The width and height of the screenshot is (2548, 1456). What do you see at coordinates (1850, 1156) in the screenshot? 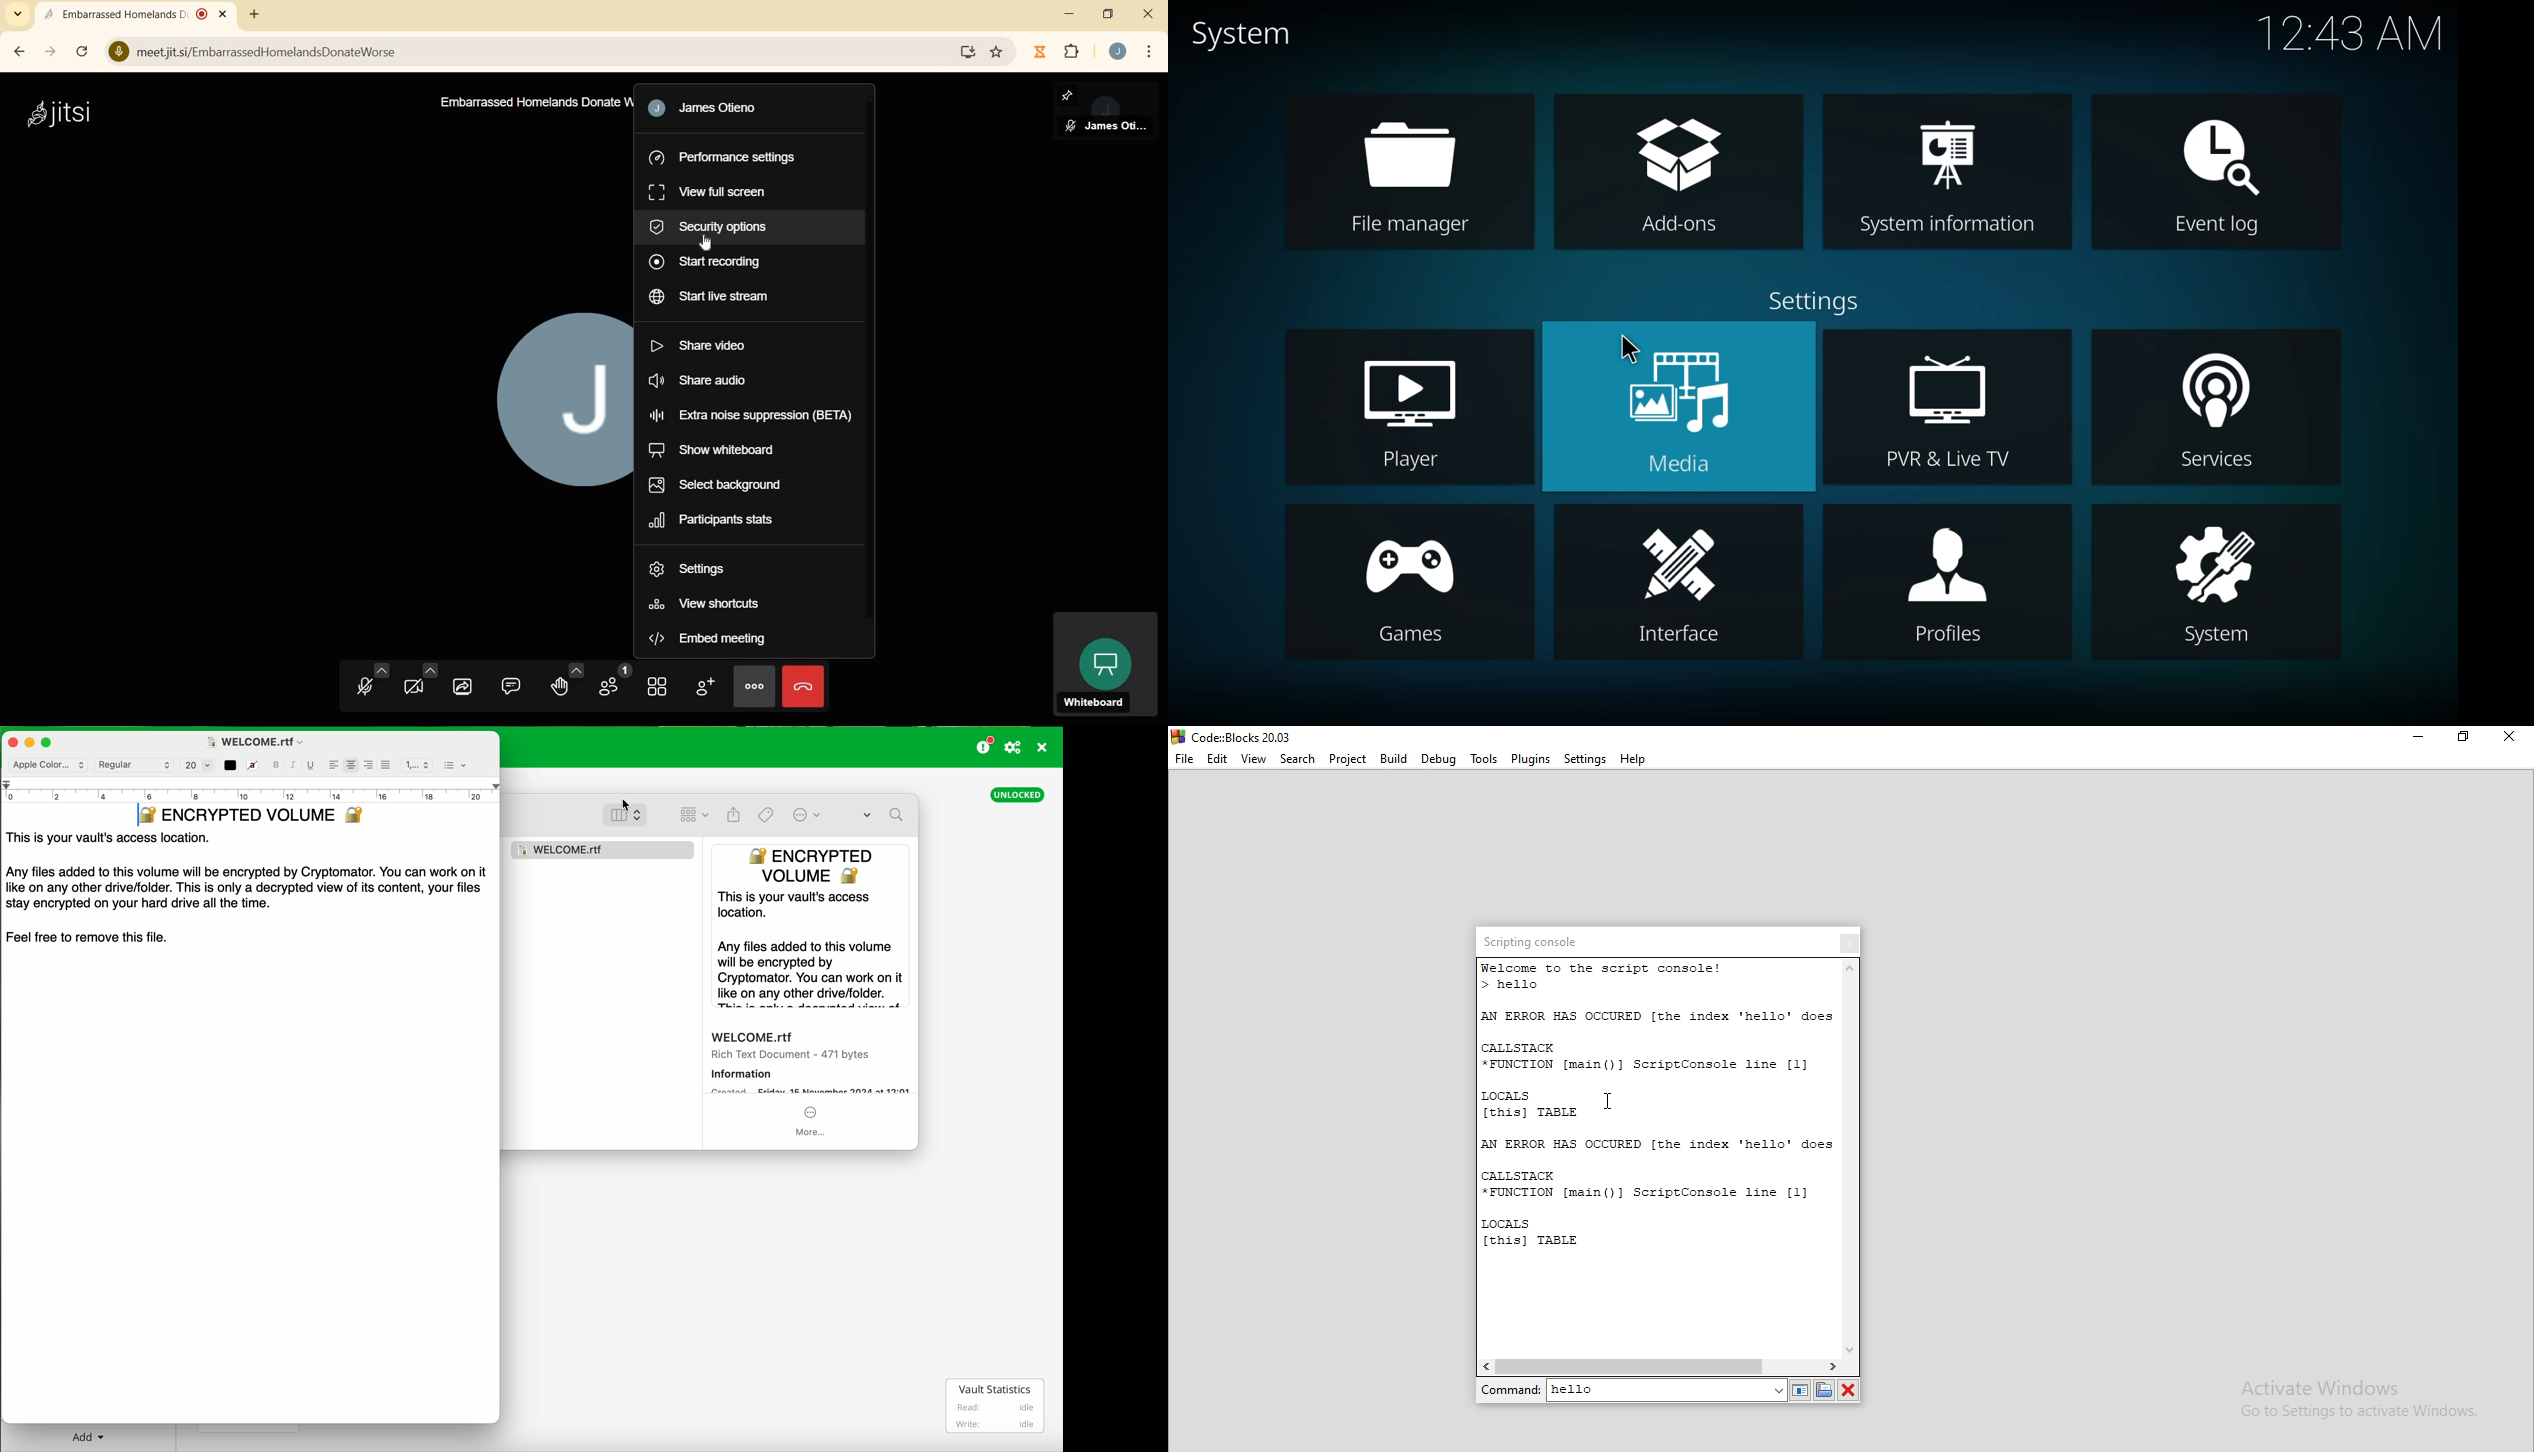
I see `scroll bar` at bounding box center [1850, 1156].